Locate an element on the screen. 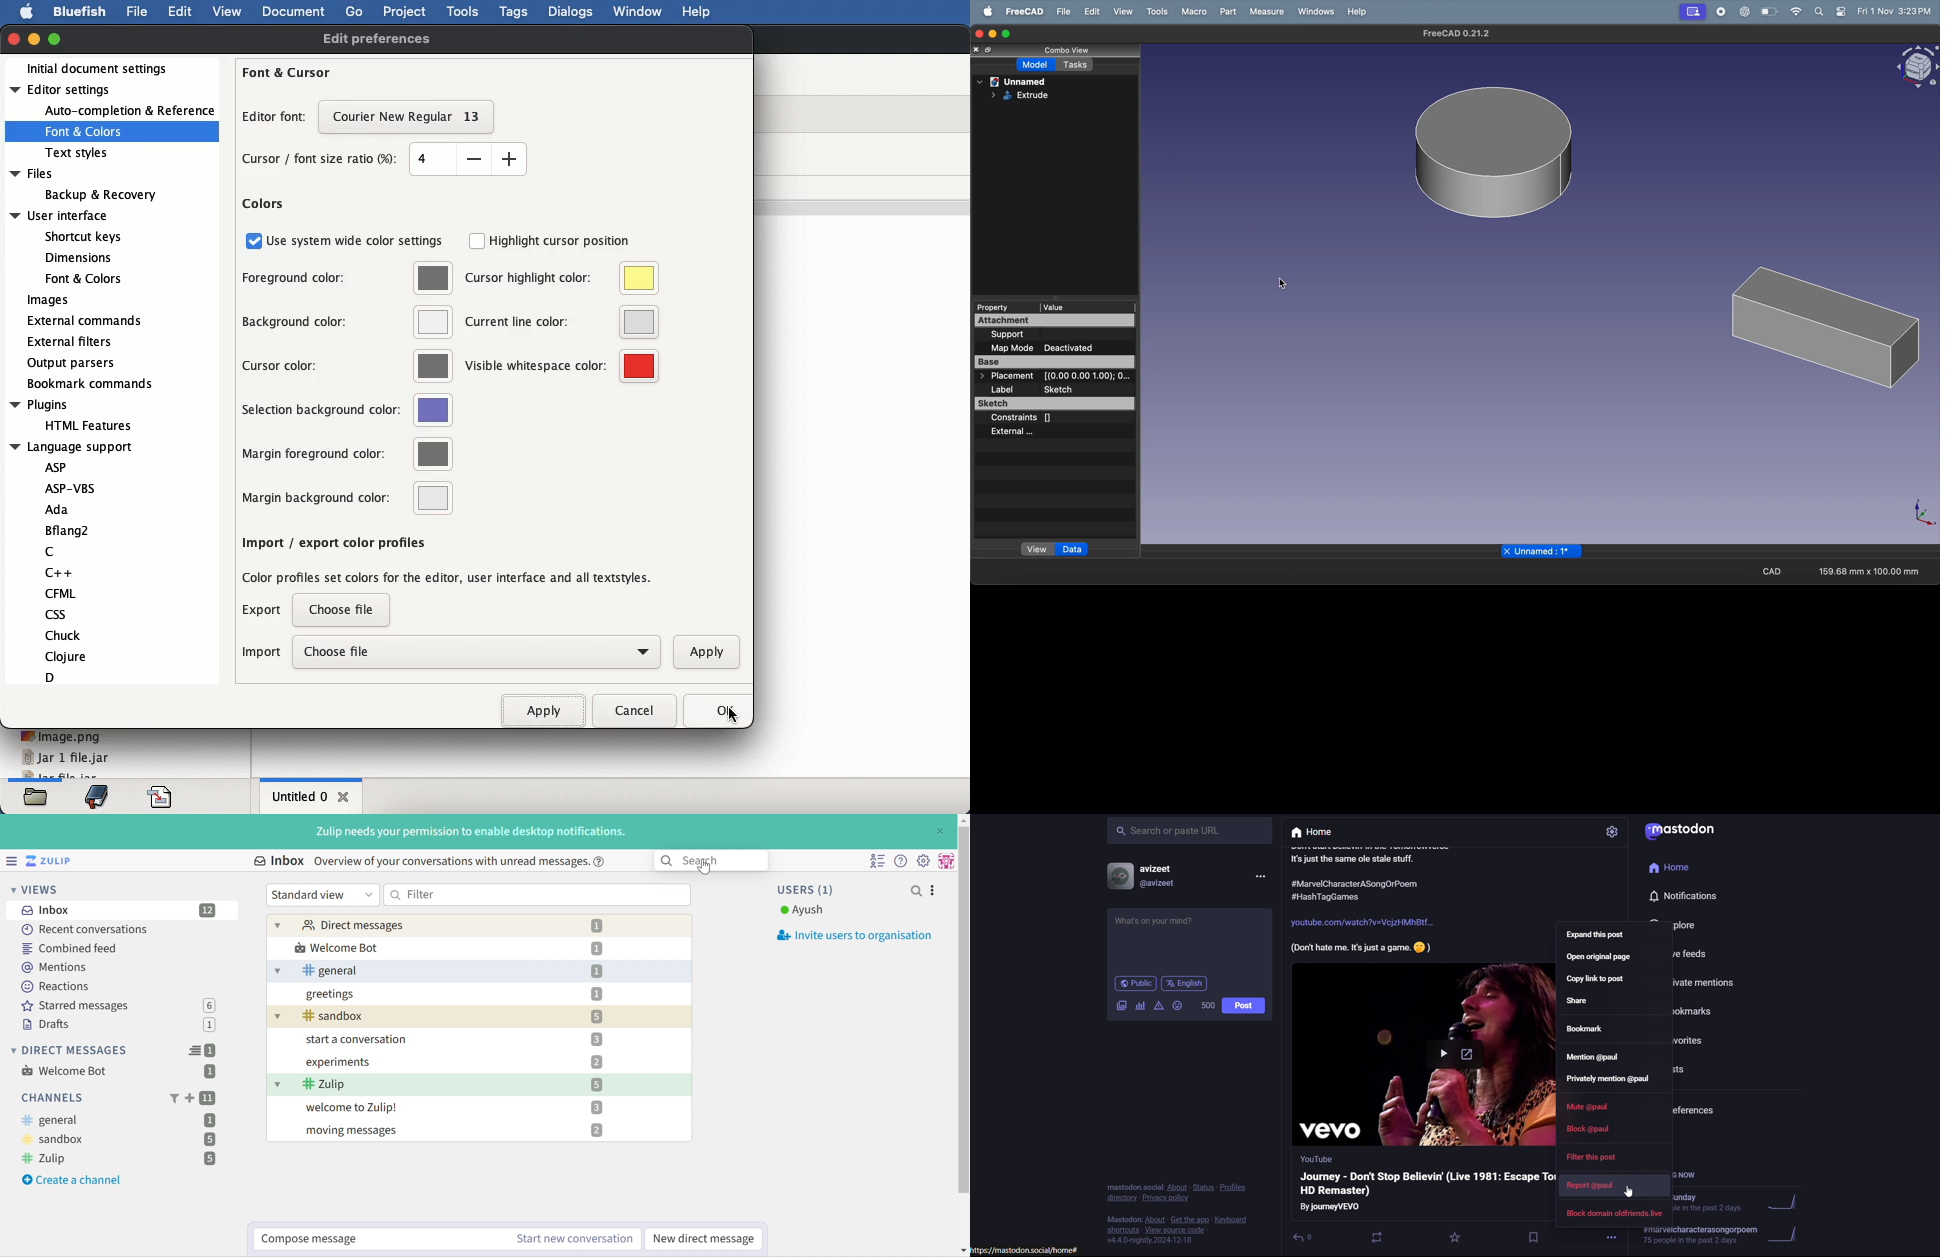  6 is located at coordinates (209, 1005).